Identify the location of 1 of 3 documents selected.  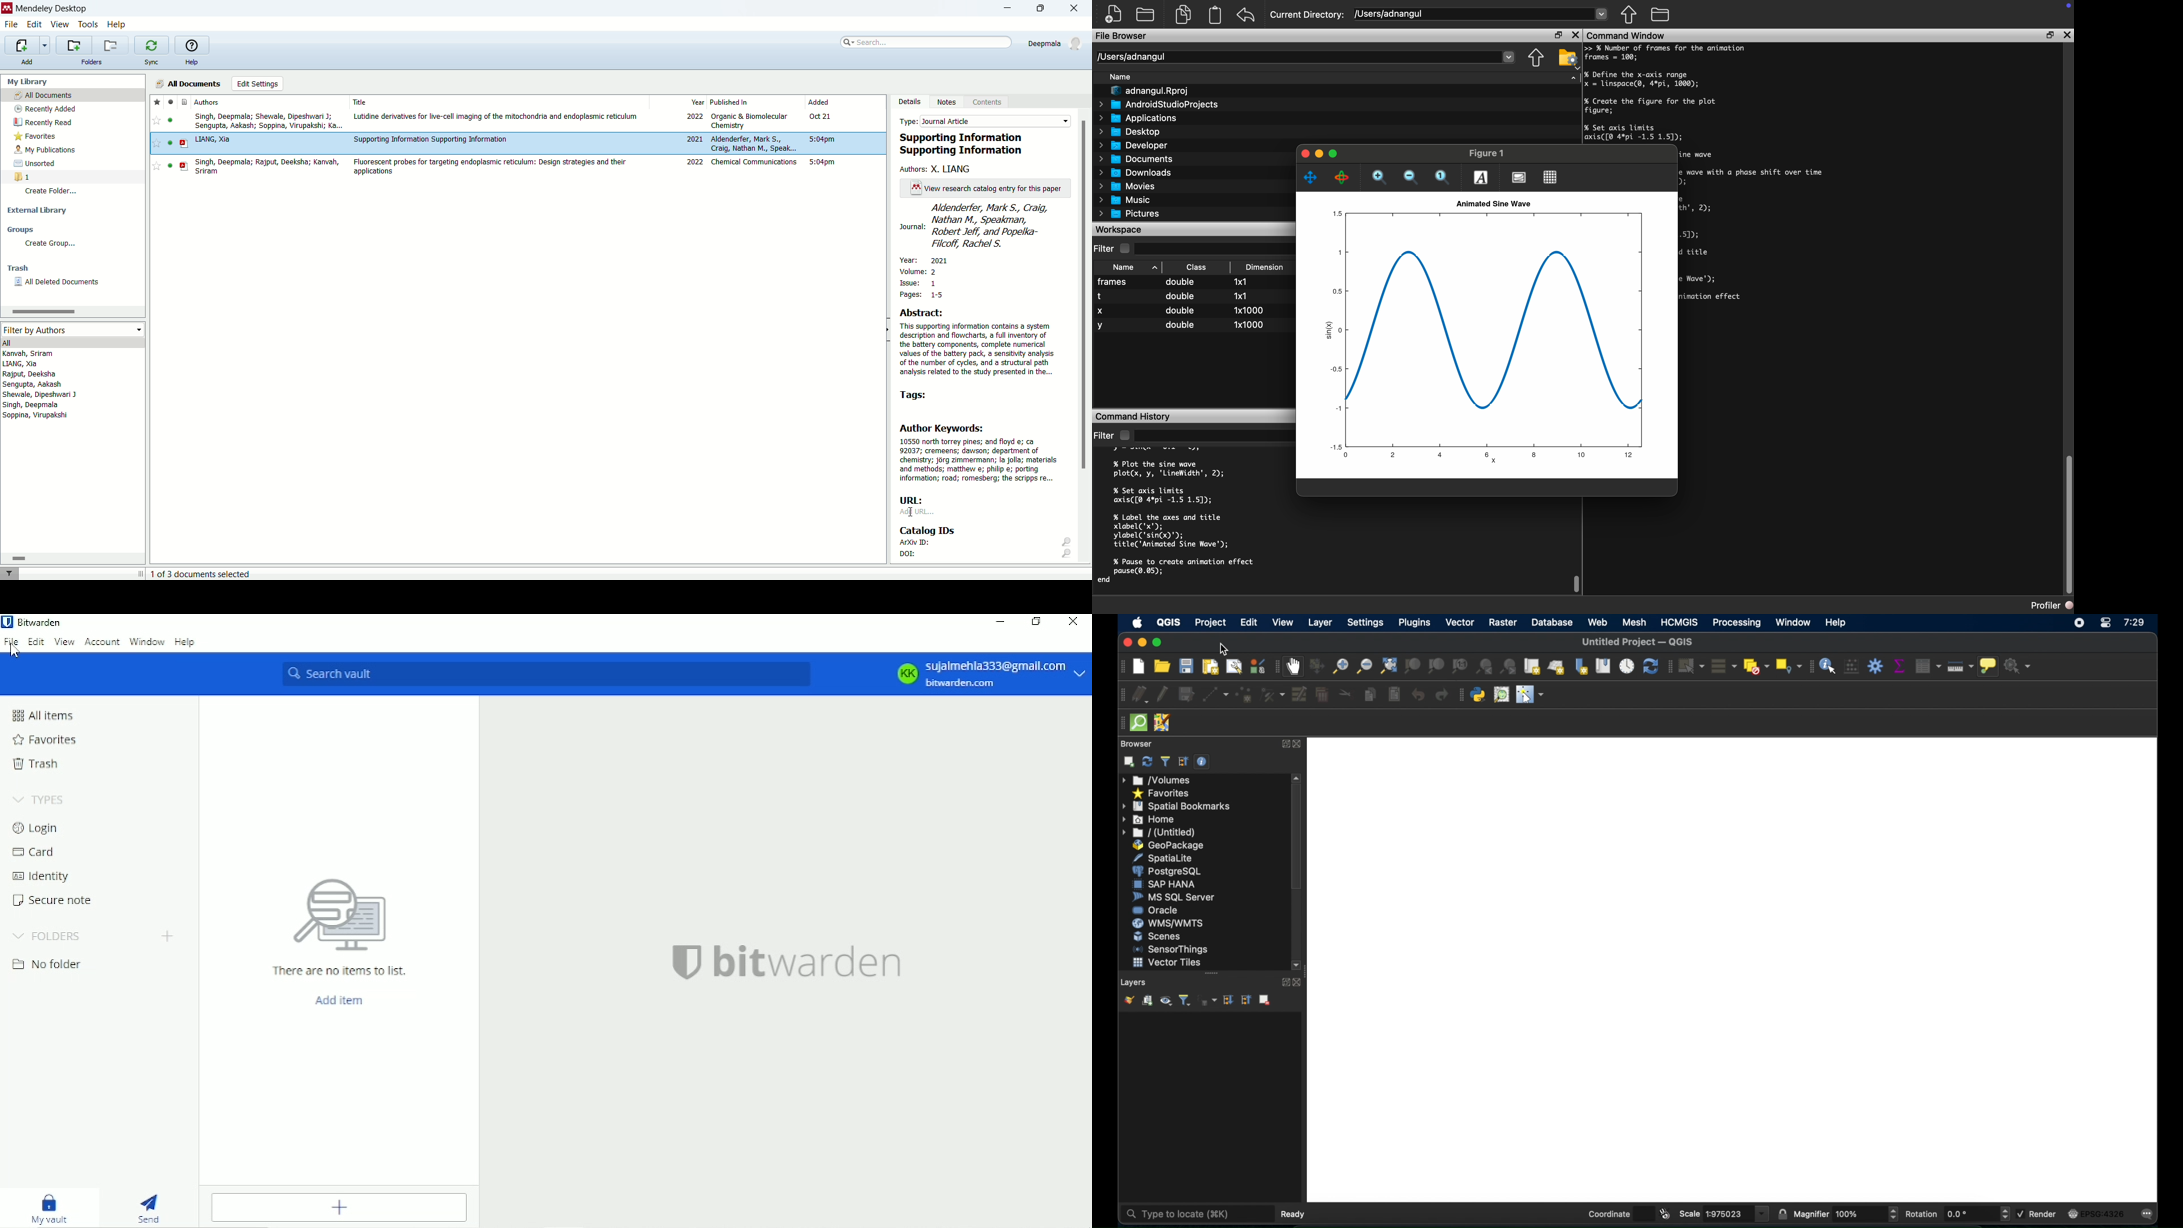
(201, 573).